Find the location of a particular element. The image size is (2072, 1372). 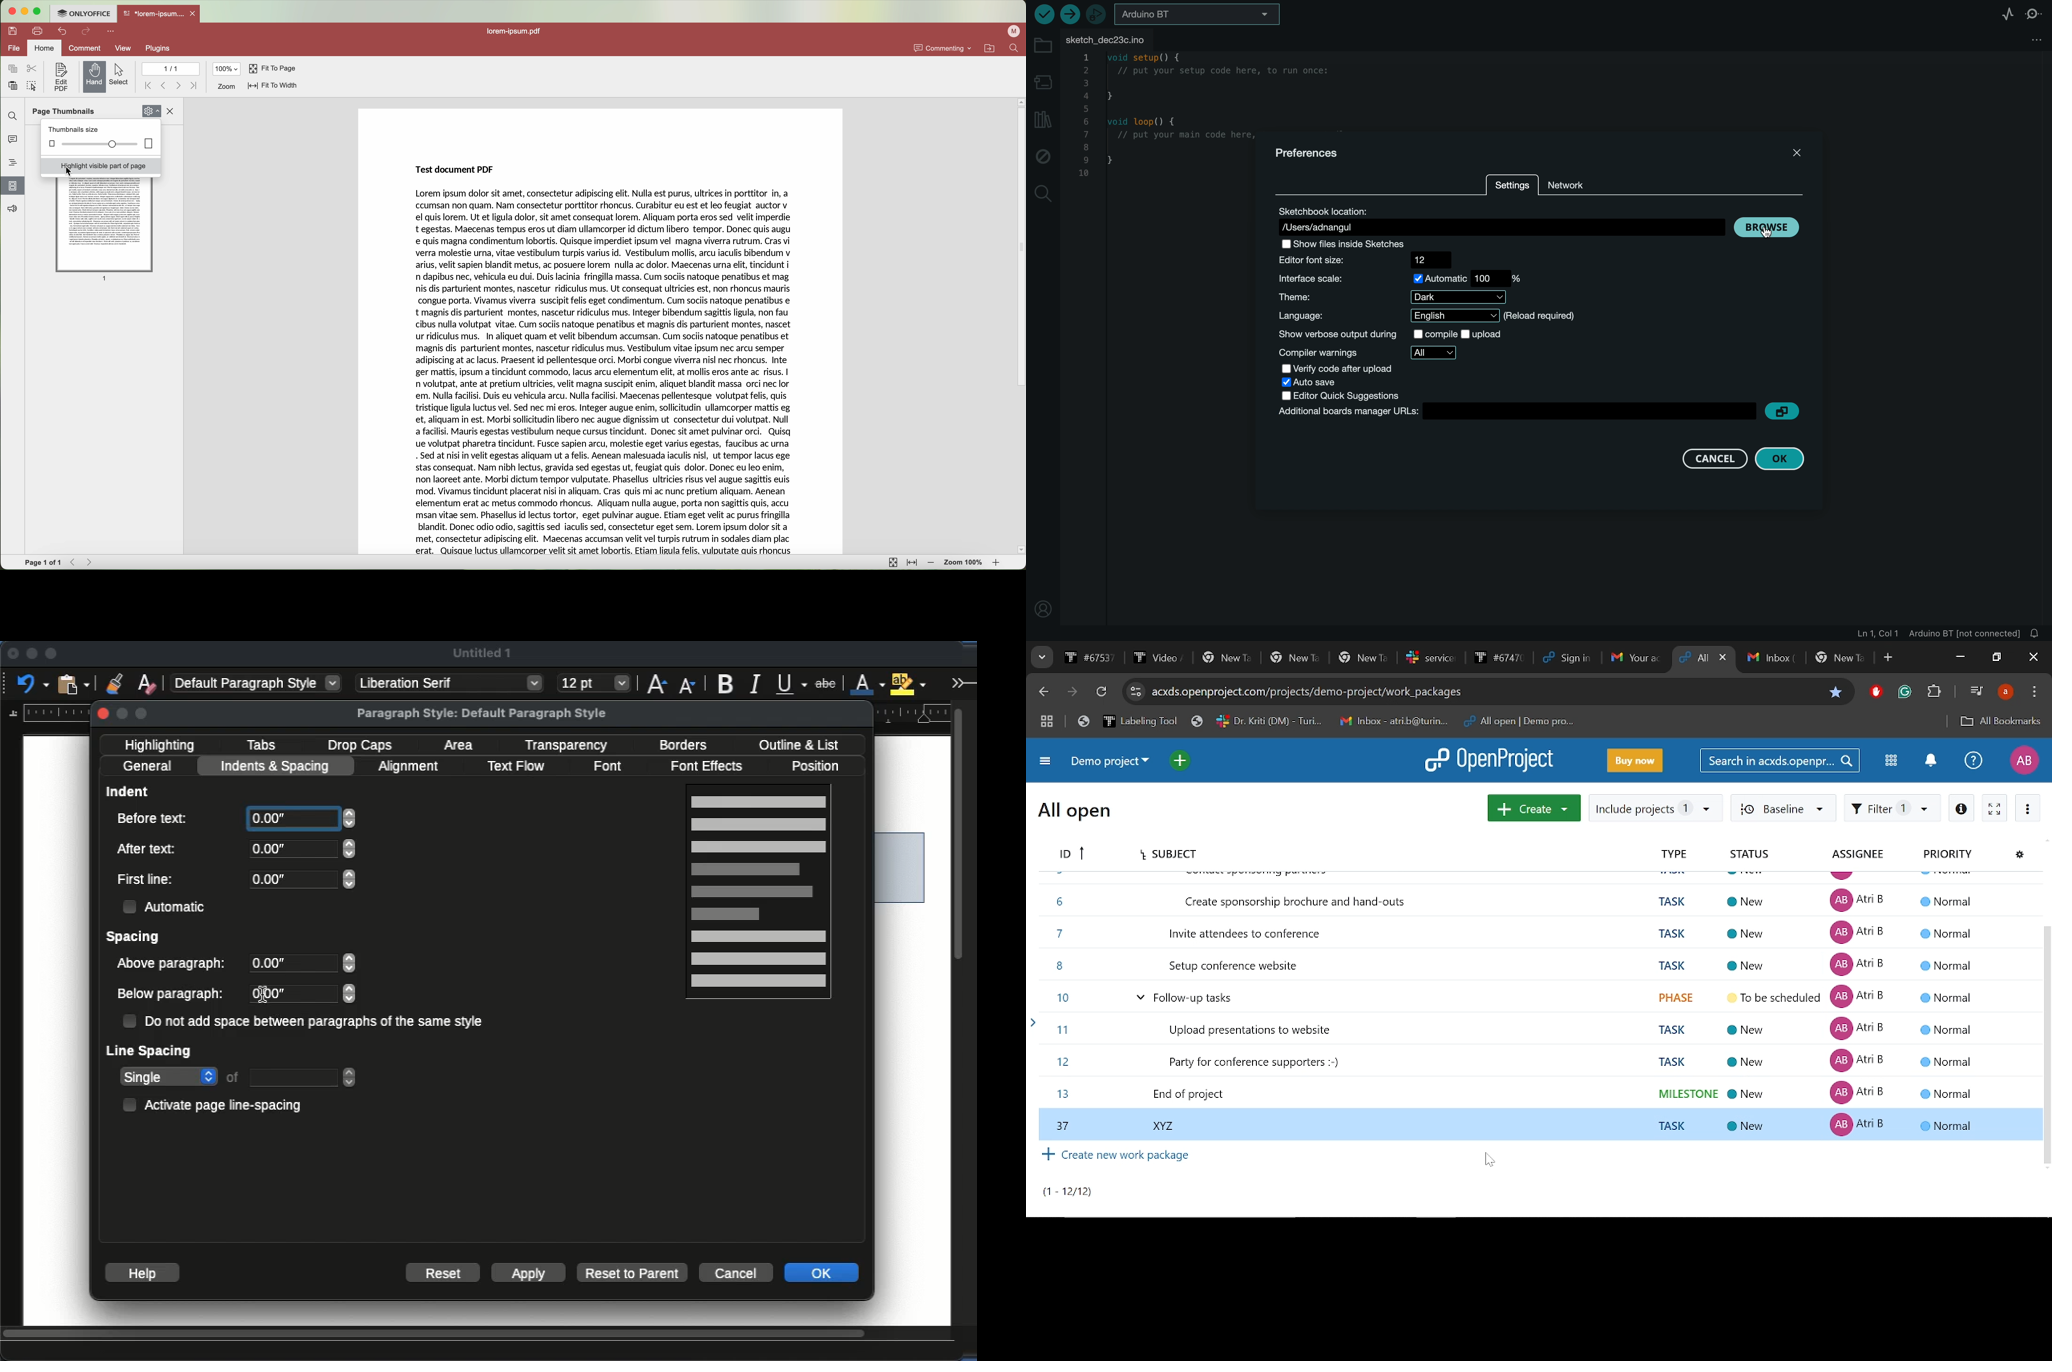

navigate arrows is located at coordinates (172, 86).